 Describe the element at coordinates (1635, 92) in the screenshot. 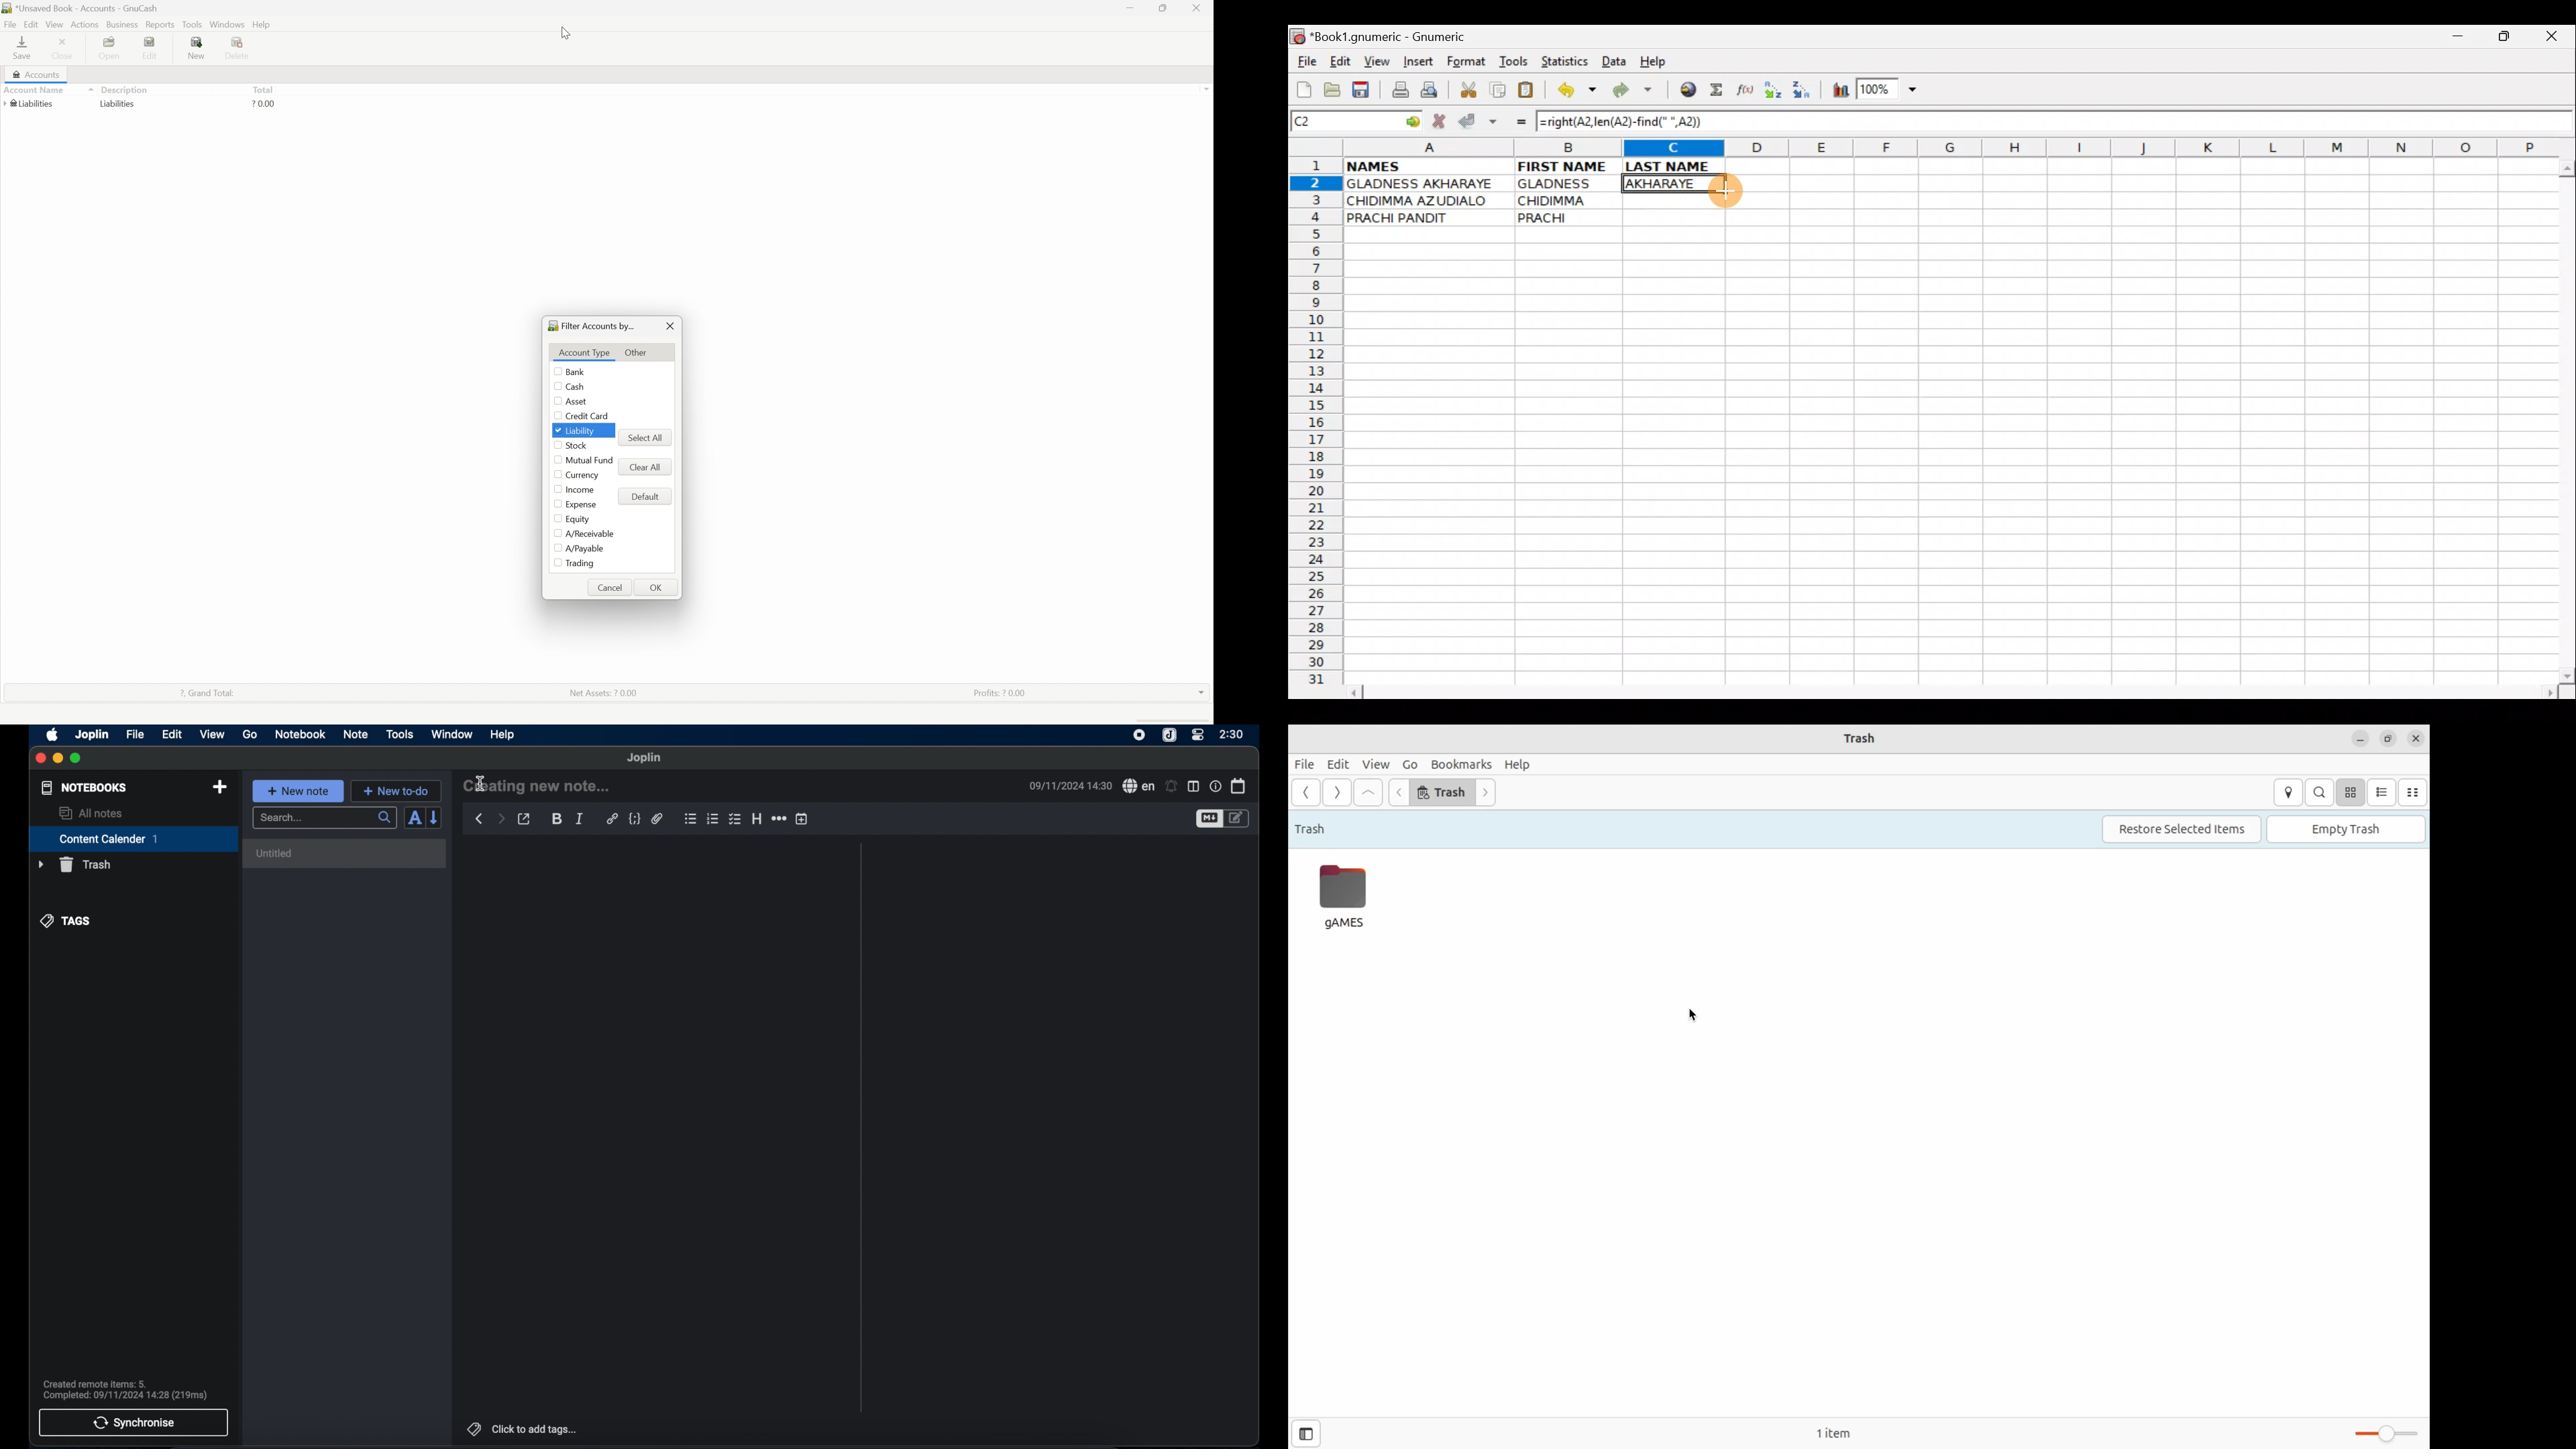

I see `Redo undone action` at that location.